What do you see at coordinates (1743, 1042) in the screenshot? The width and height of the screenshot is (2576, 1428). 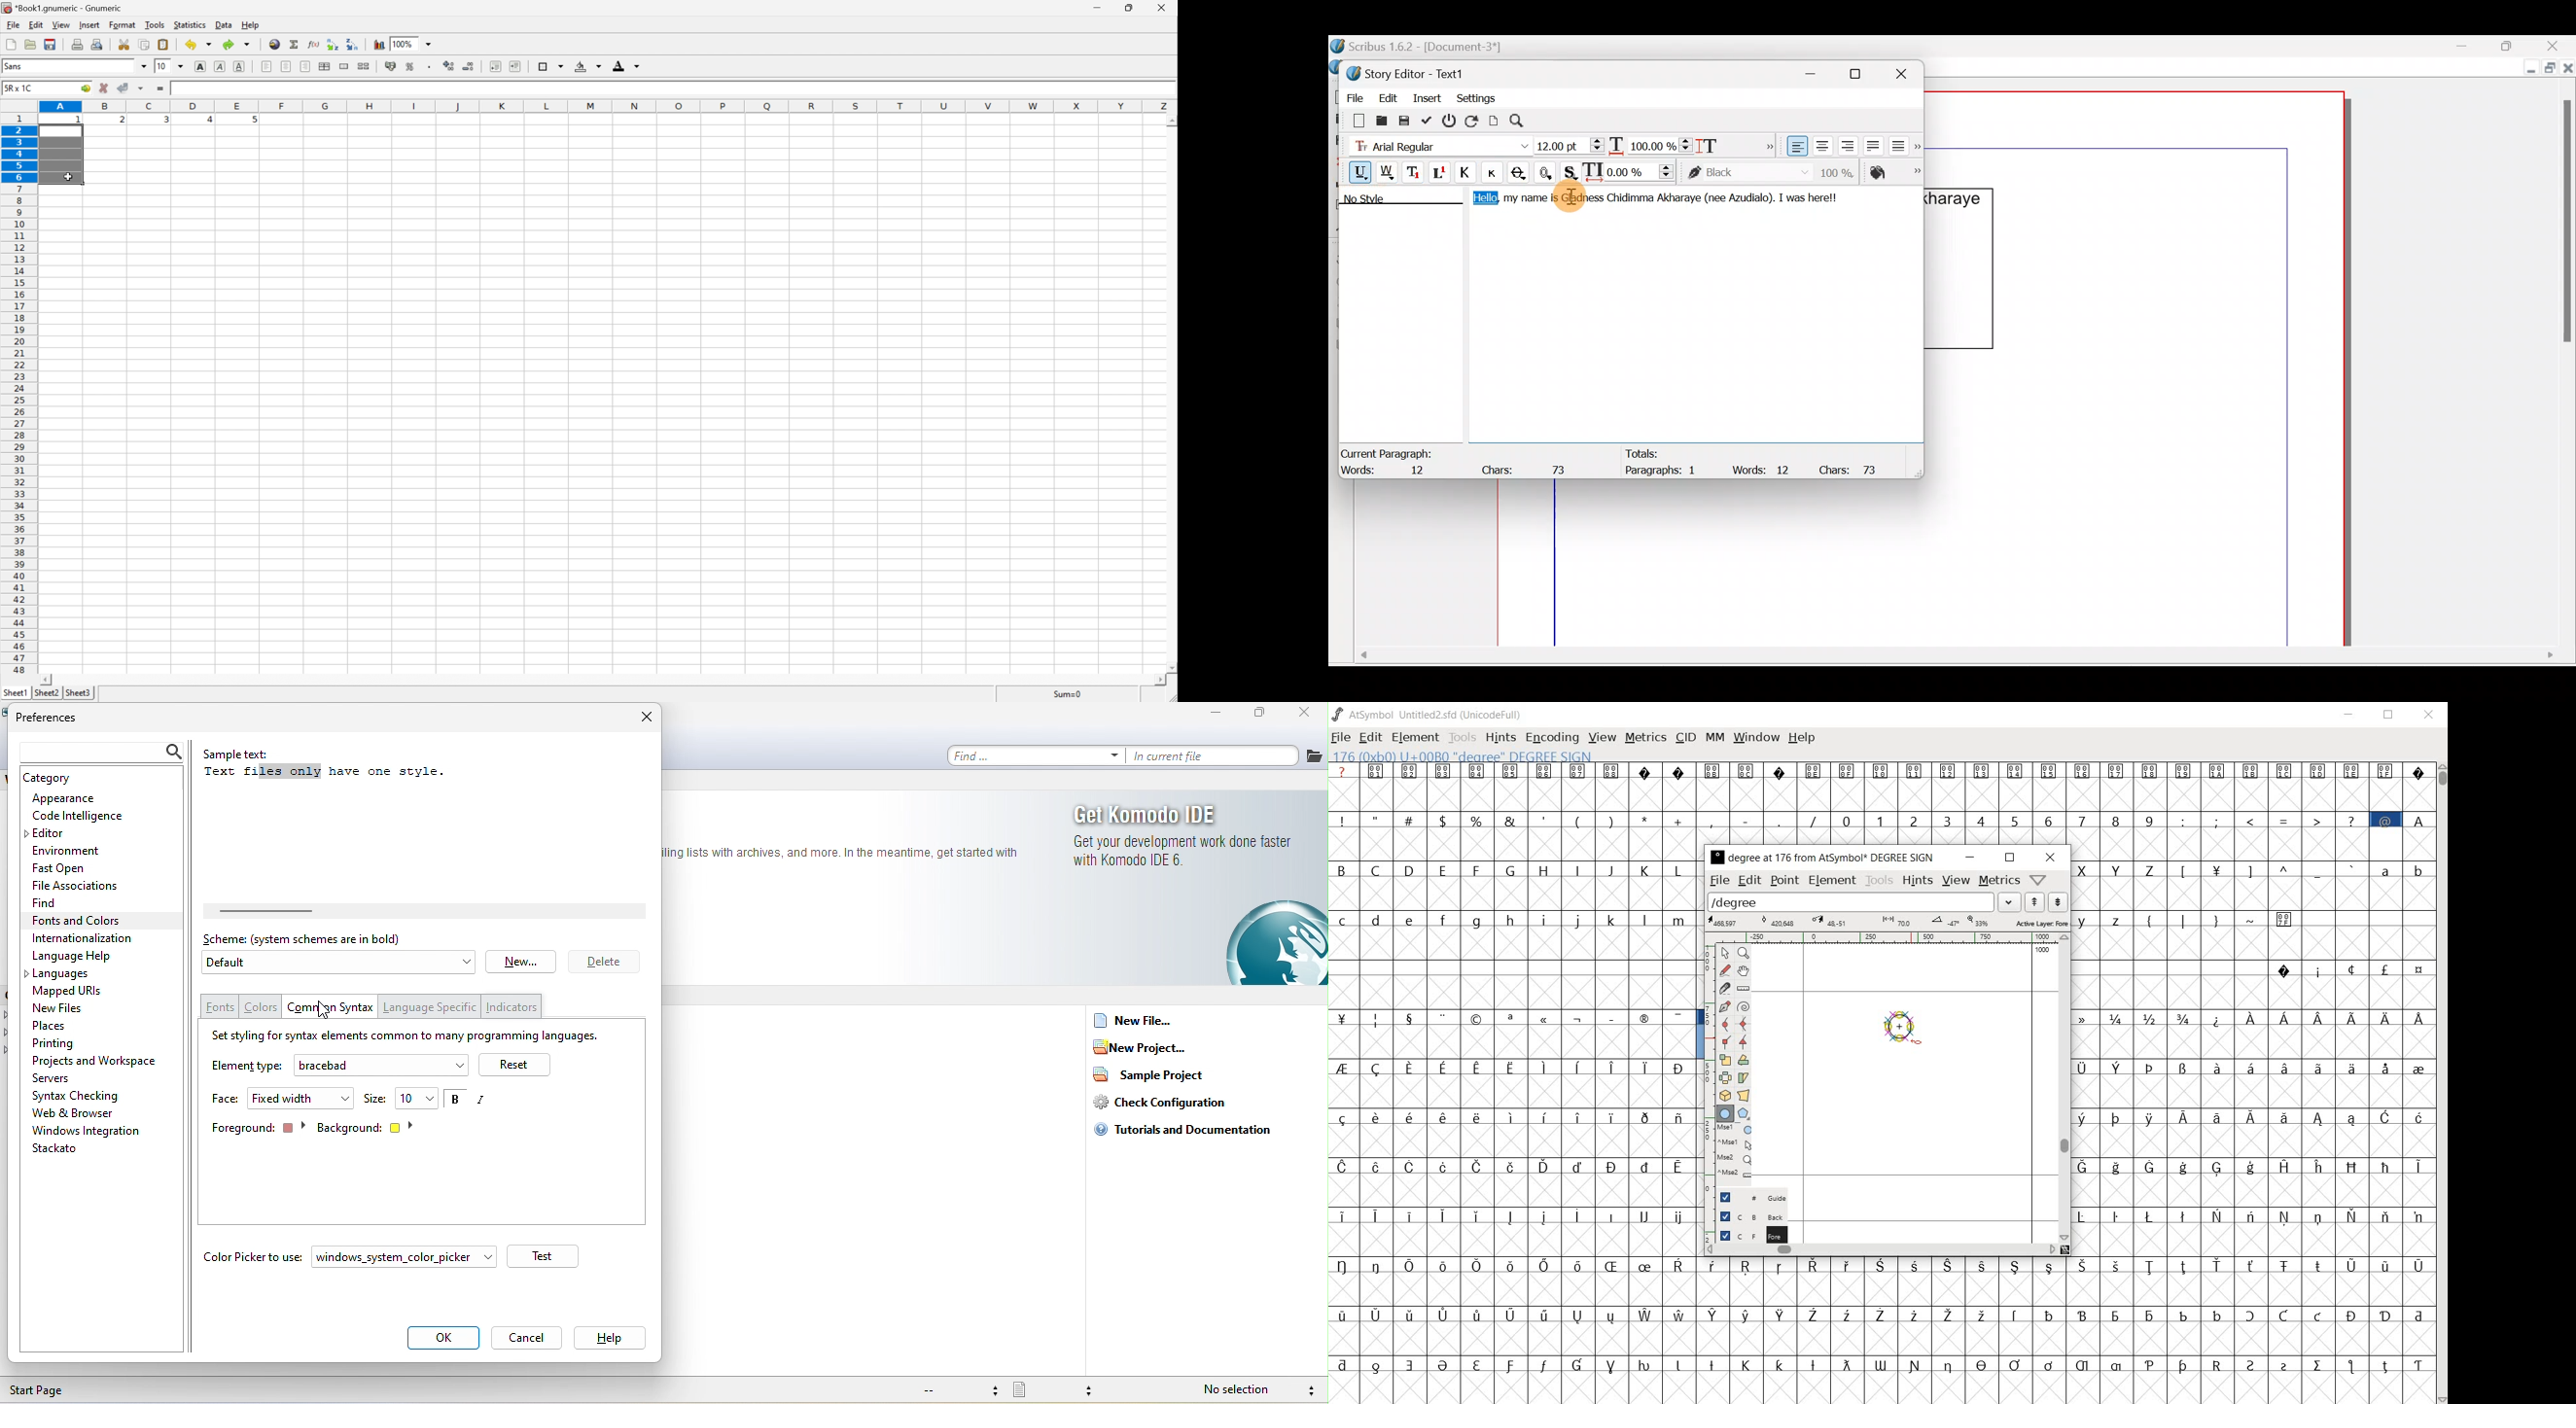 I see `Add a corner point` at bounding box center [1743, 1042].